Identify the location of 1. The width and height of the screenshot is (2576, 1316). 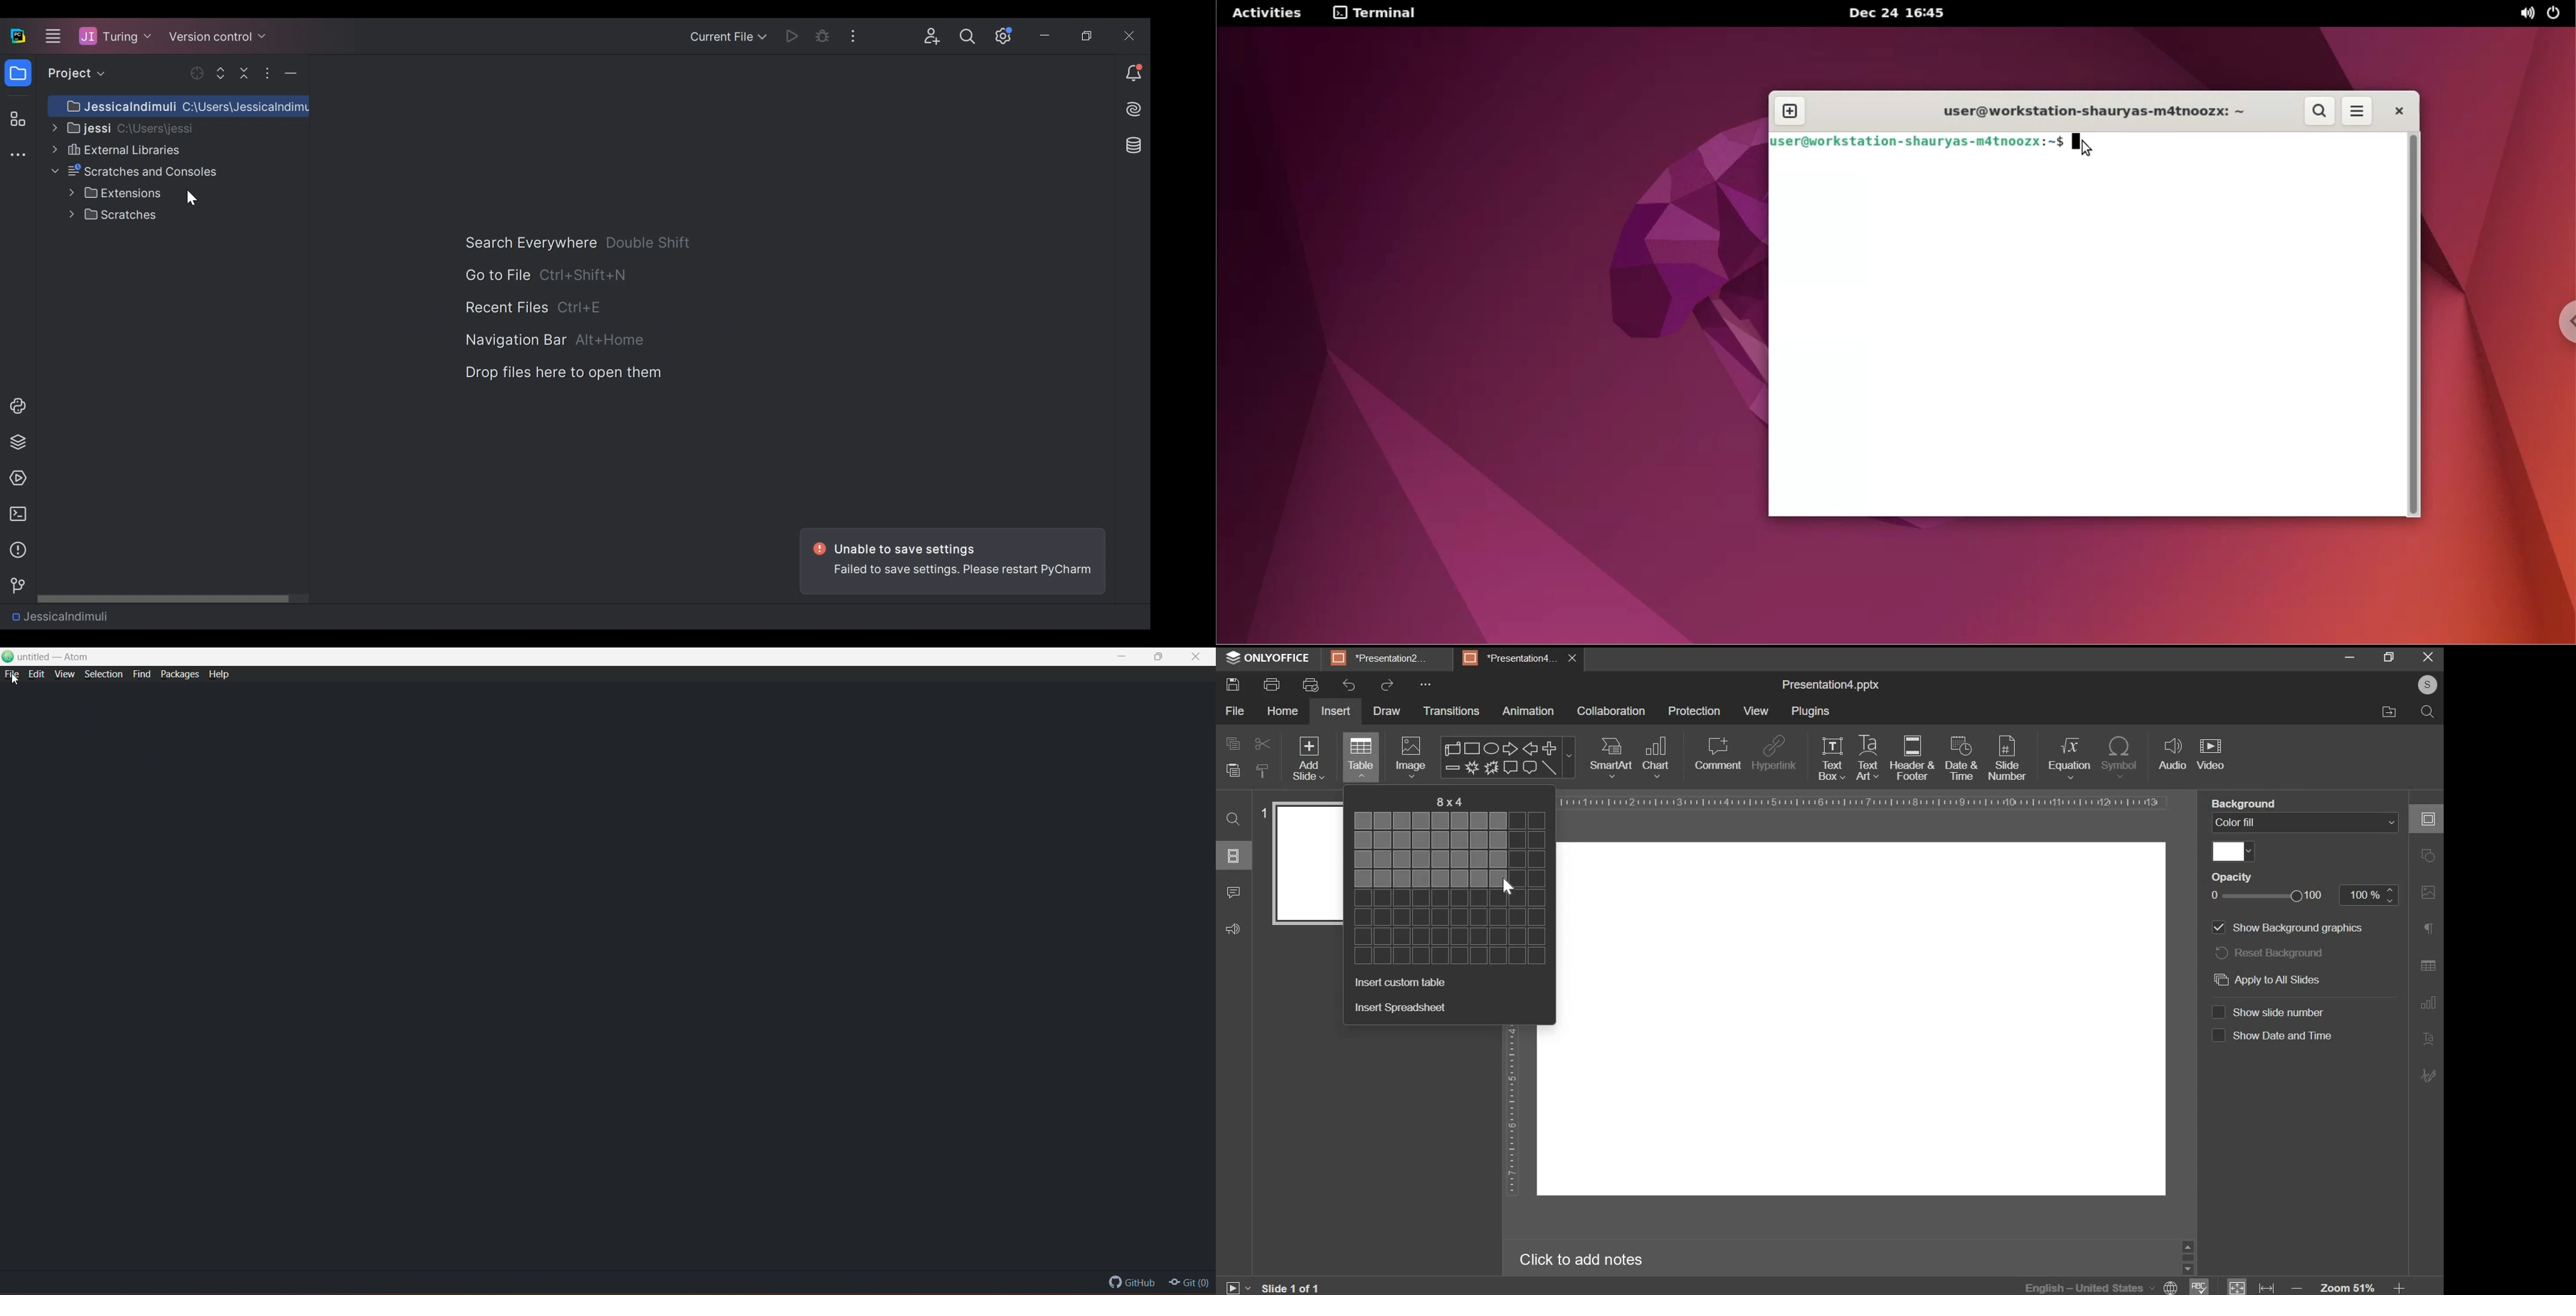
(1263, 813).